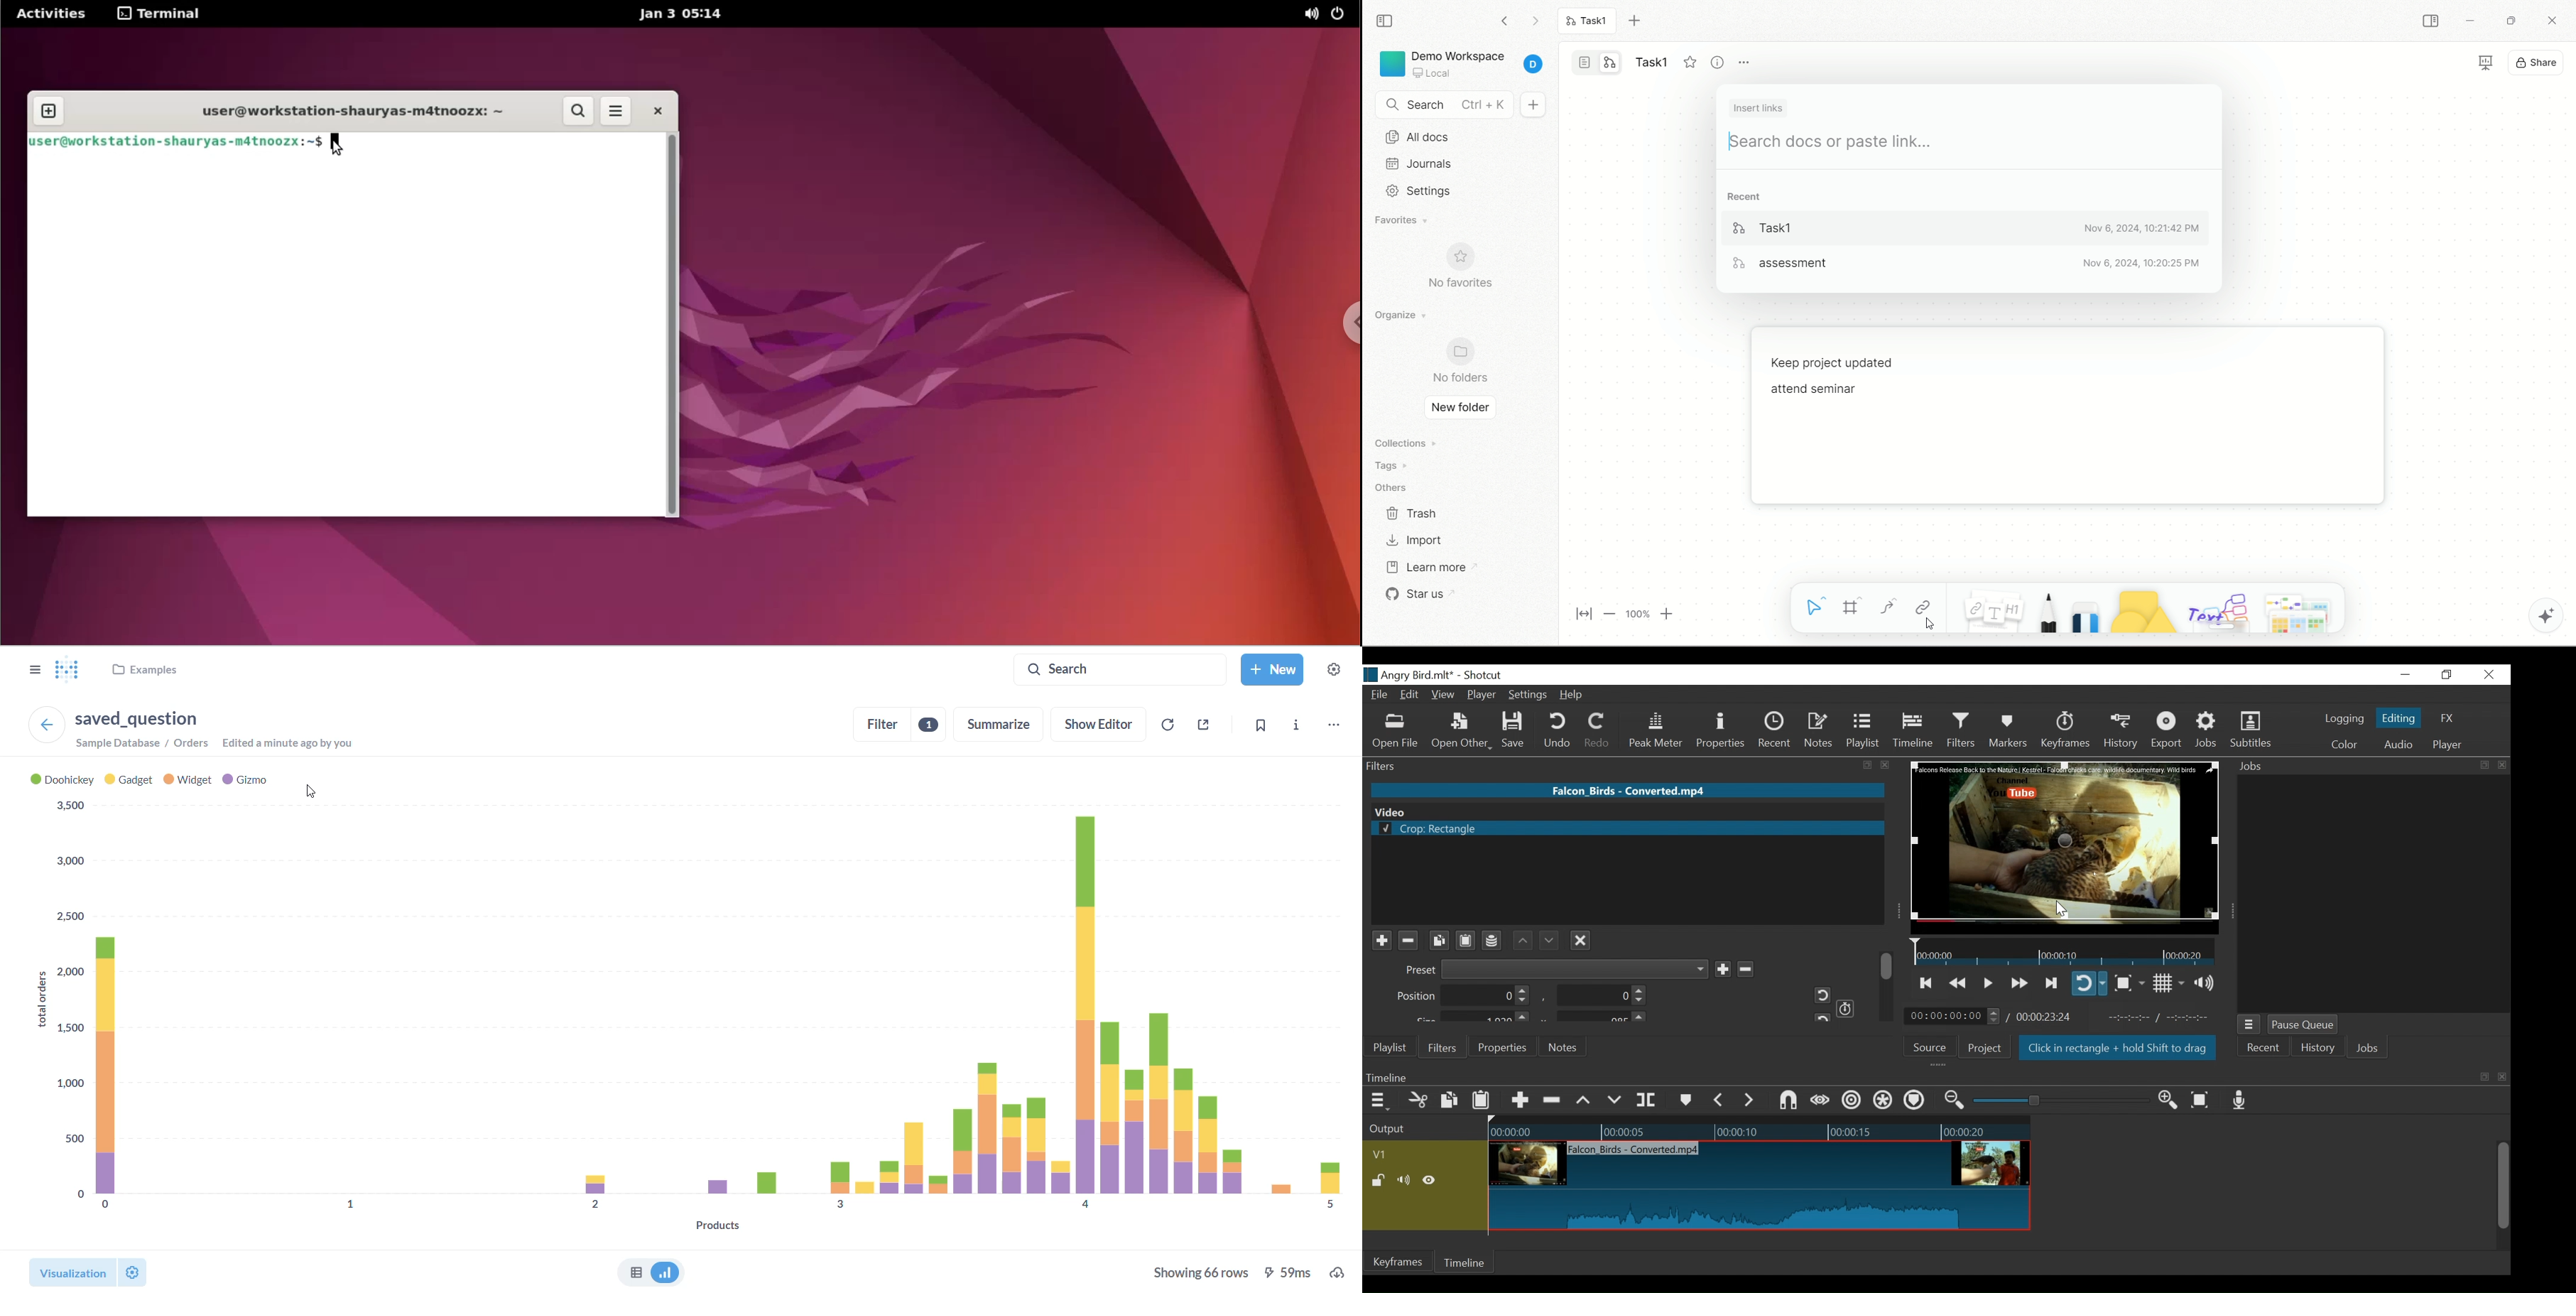 This screenshot has height=1316, width=2576. What do you see at coordinates (2065, 847) in the screenshot?
I see `Media Viewer` at bounding box center [2065, 847].